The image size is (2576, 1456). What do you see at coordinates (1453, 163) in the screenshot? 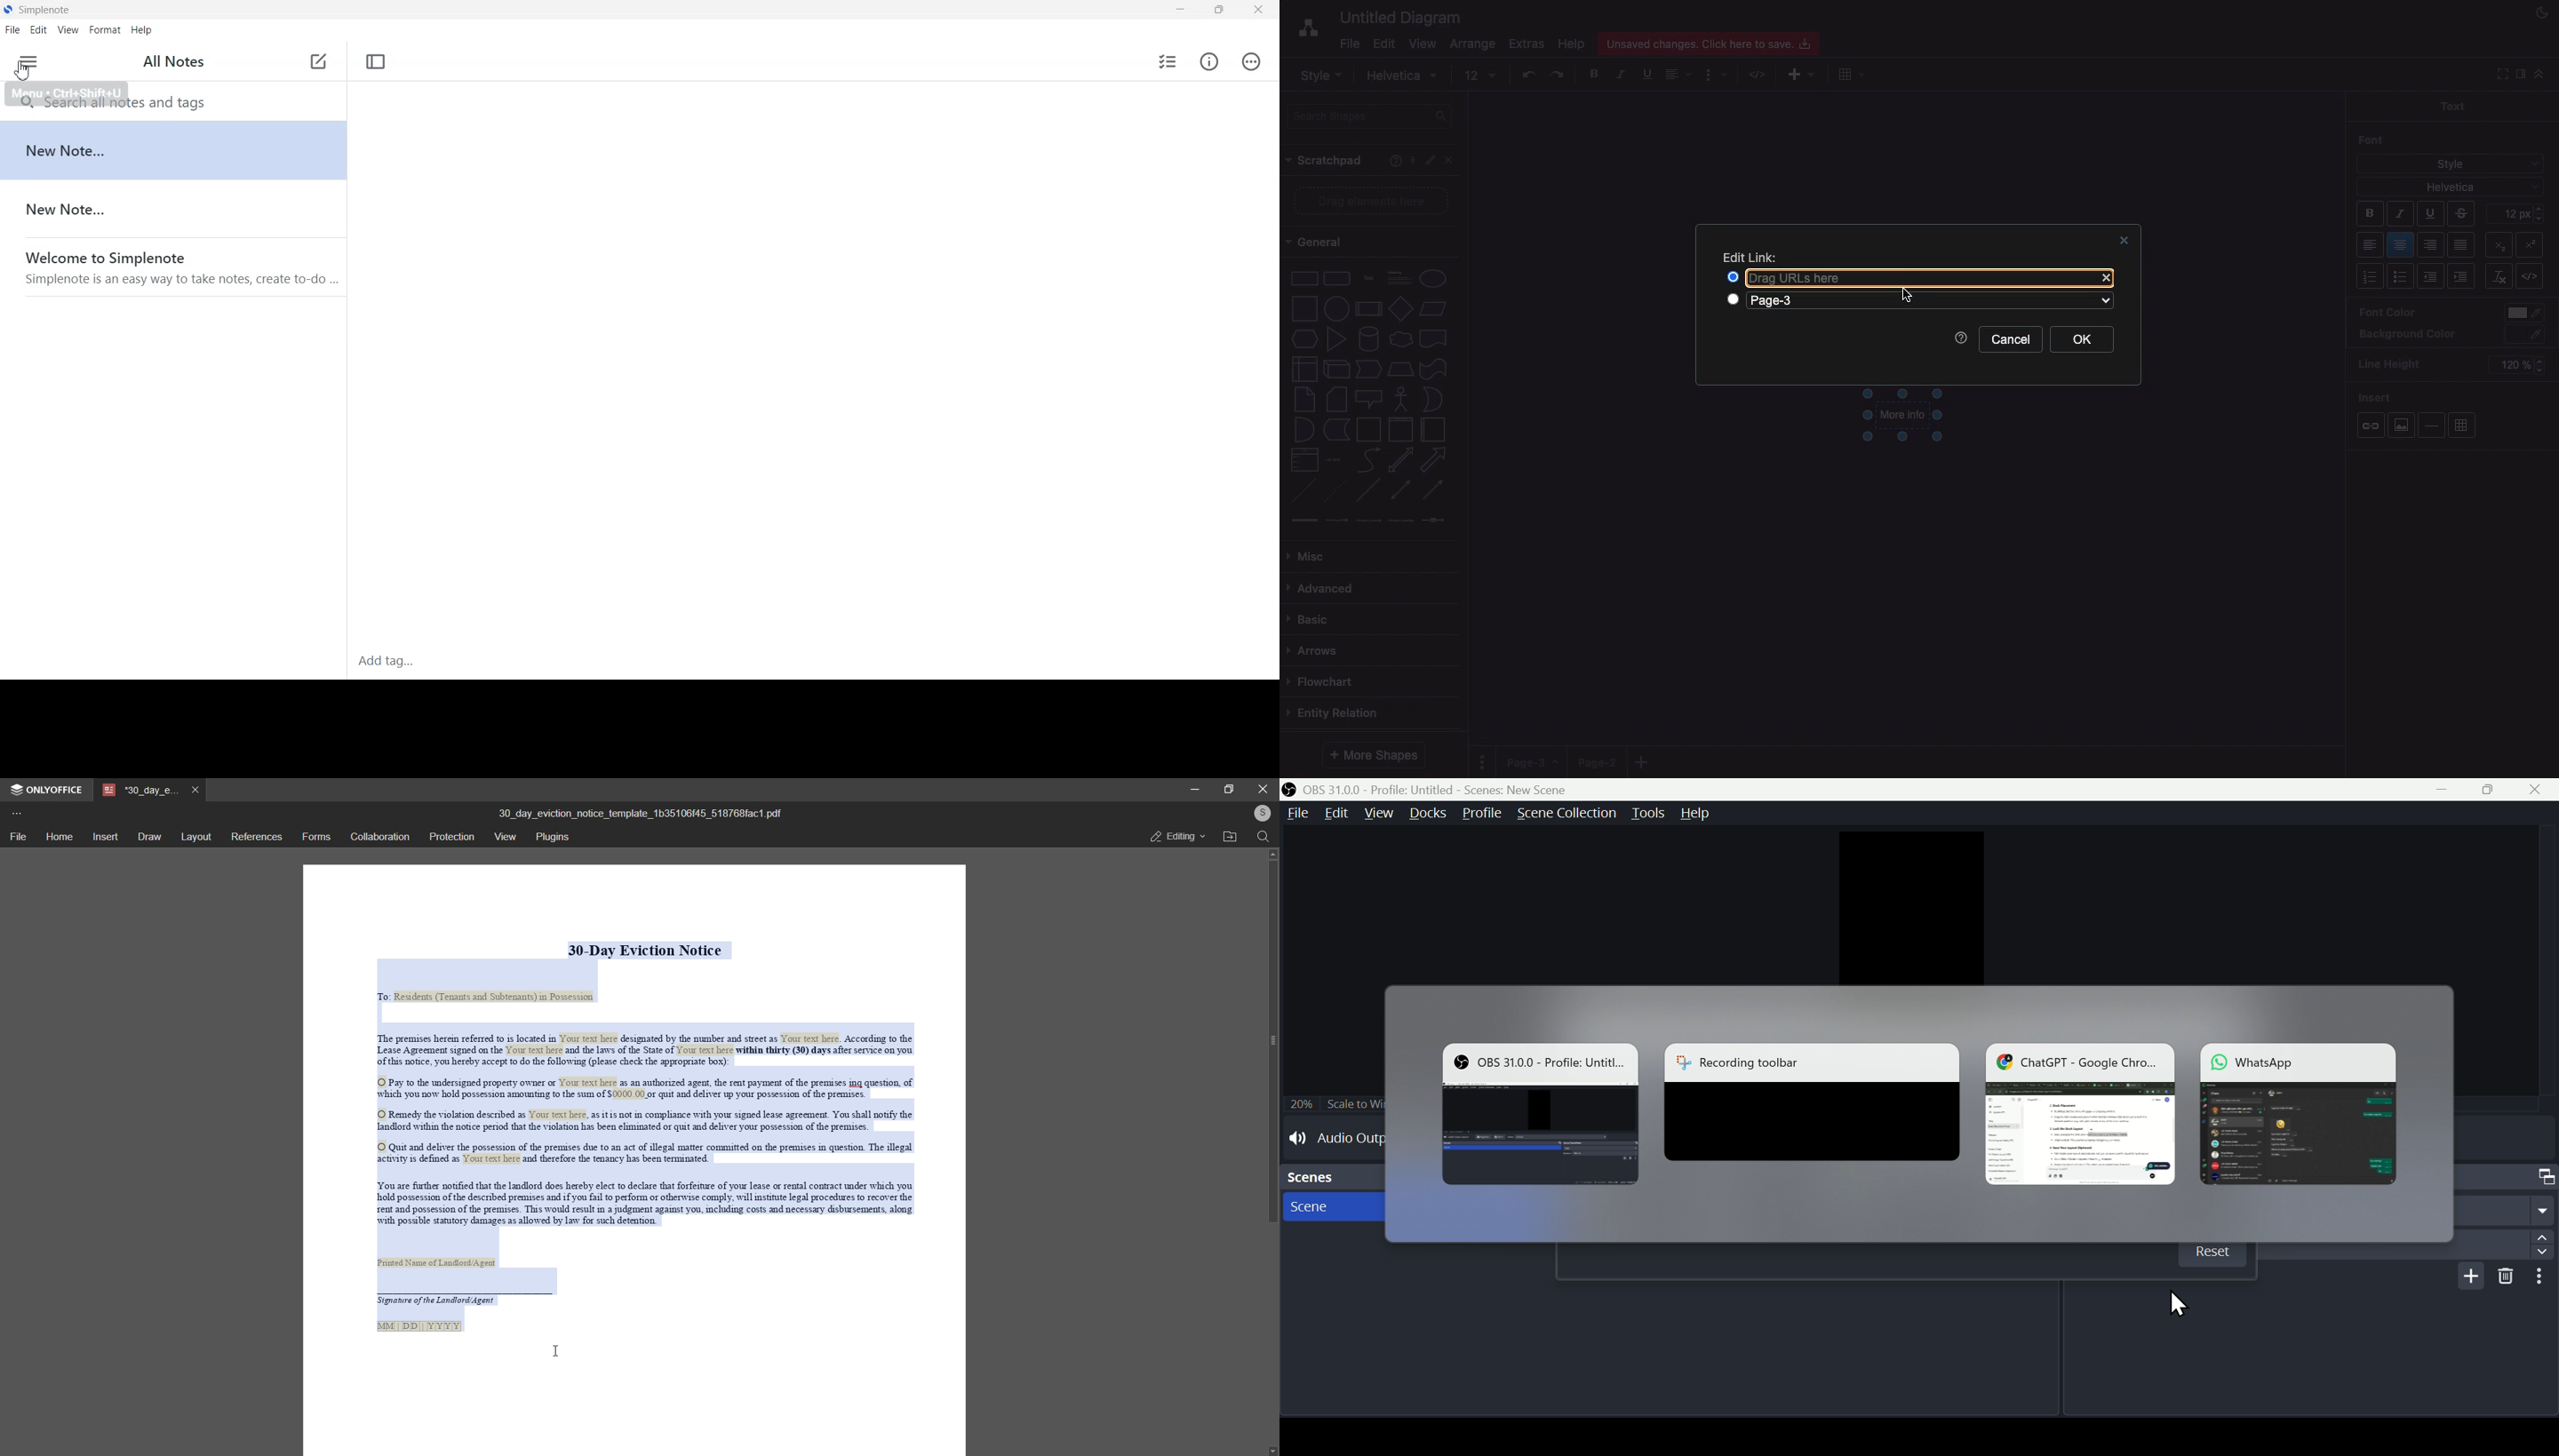
I see `Close` at bounding box center [1453, 163].